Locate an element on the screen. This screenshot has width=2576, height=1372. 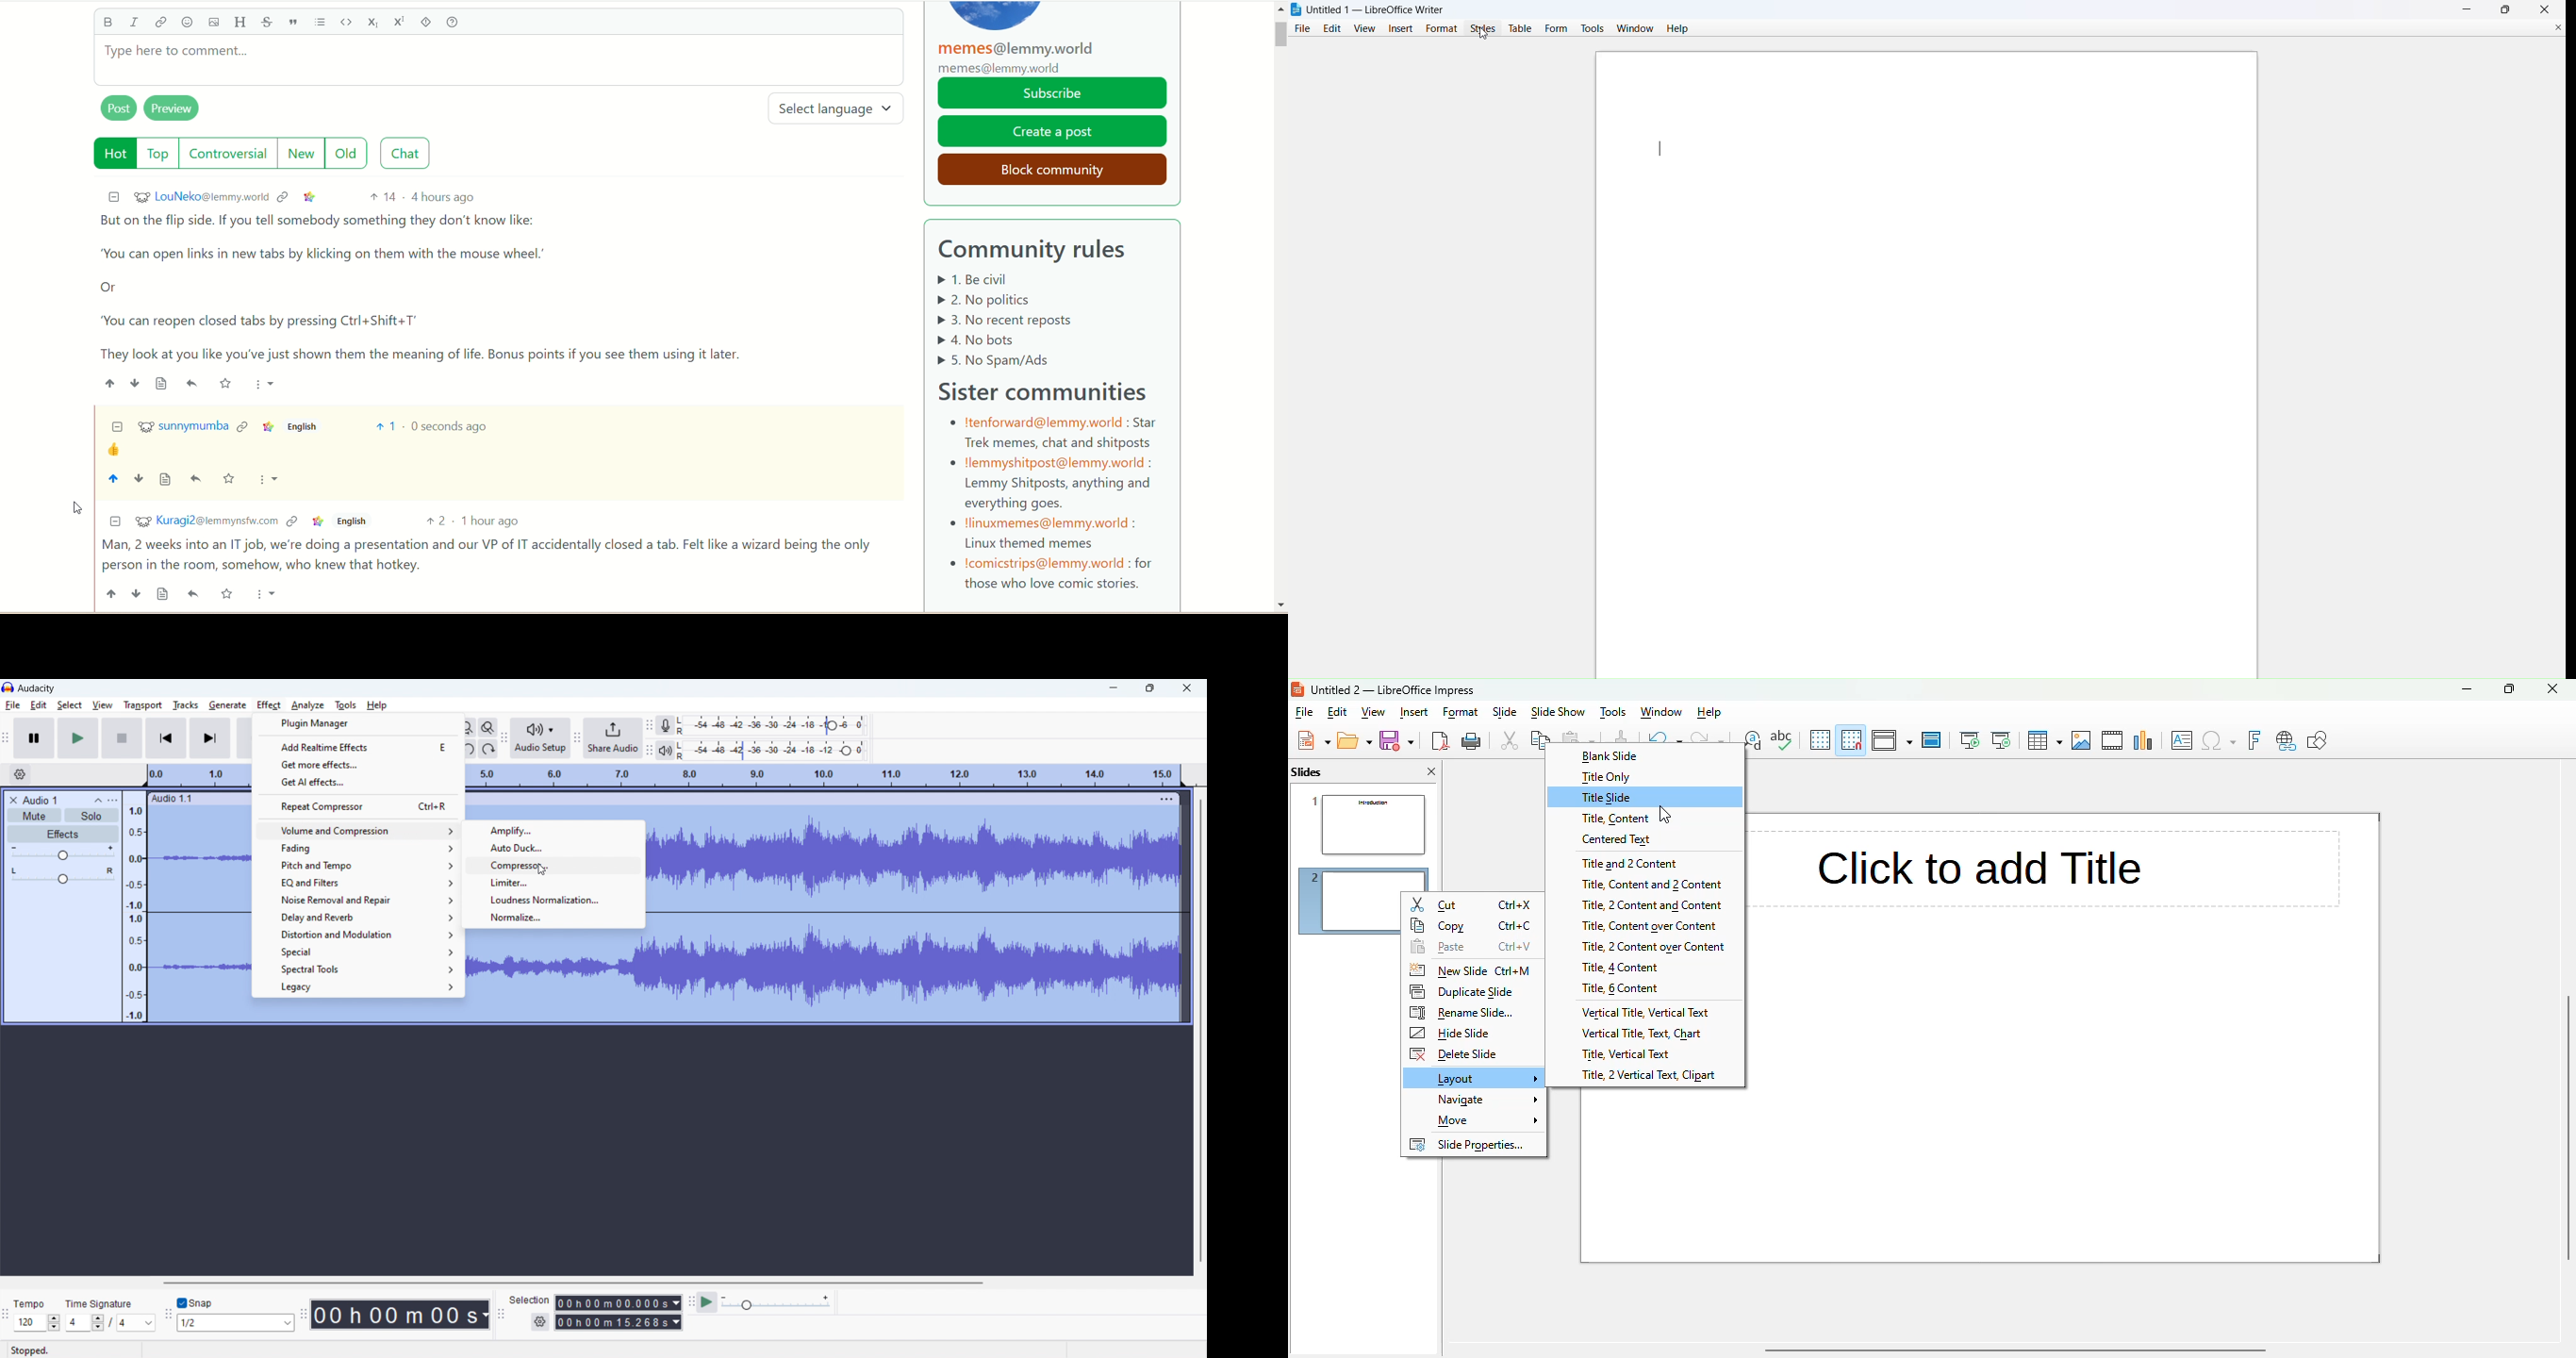
duplicate slide is located at coordinates (1472, 991).